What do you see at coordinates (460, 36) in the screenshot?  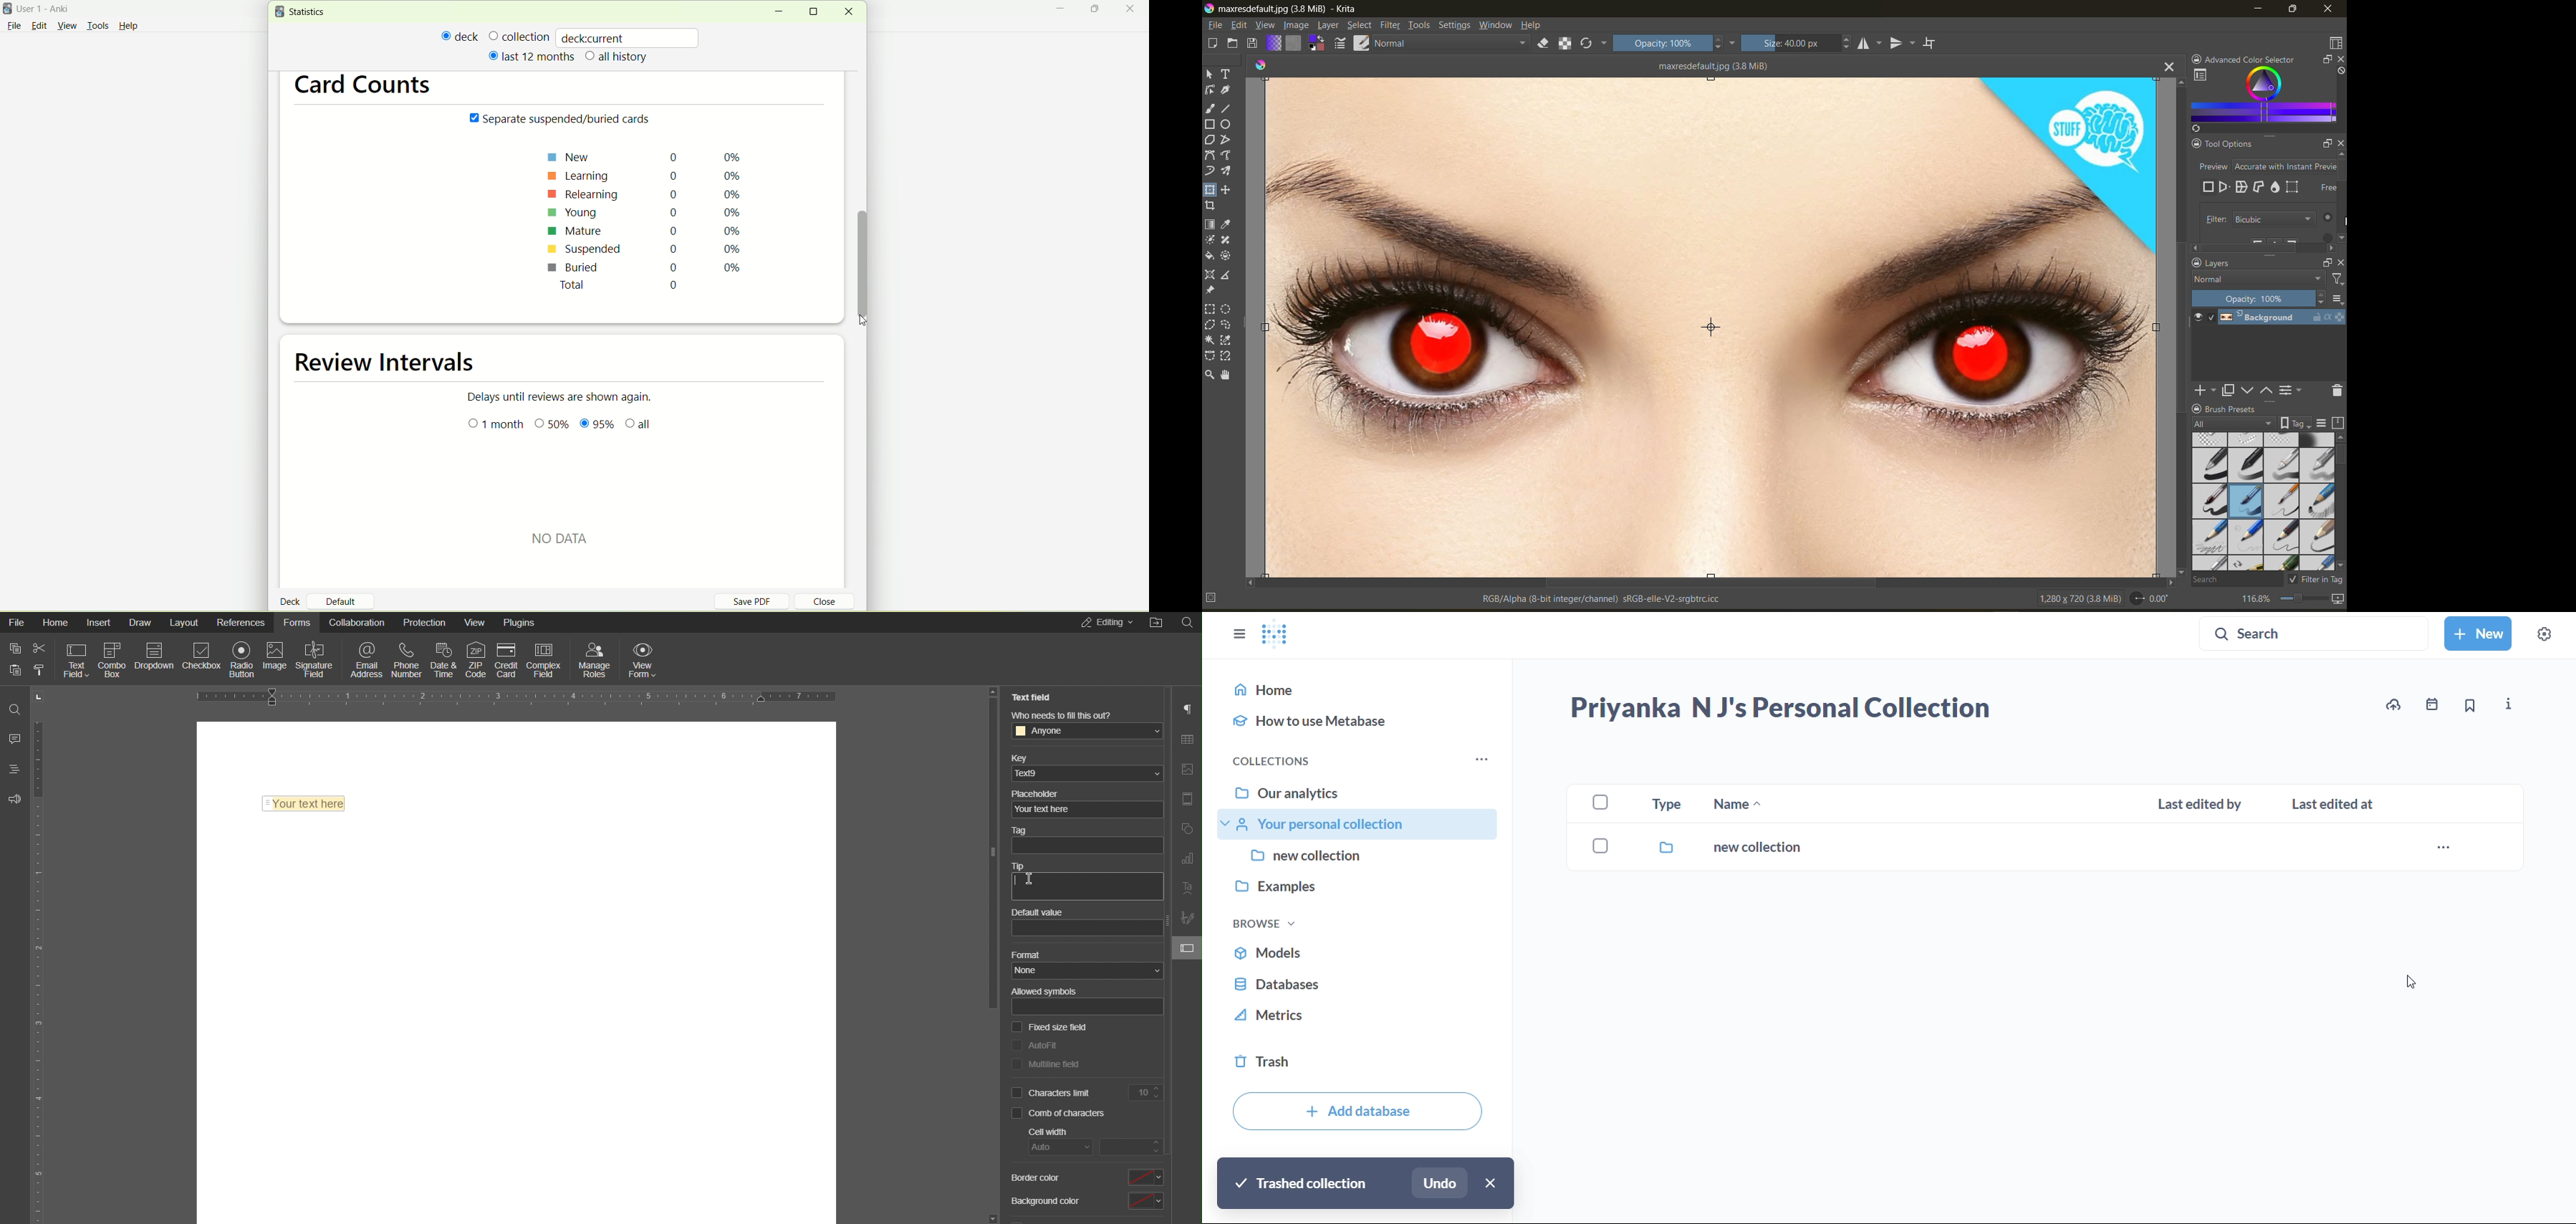 I see `deck` at bounding box center [460, 36].